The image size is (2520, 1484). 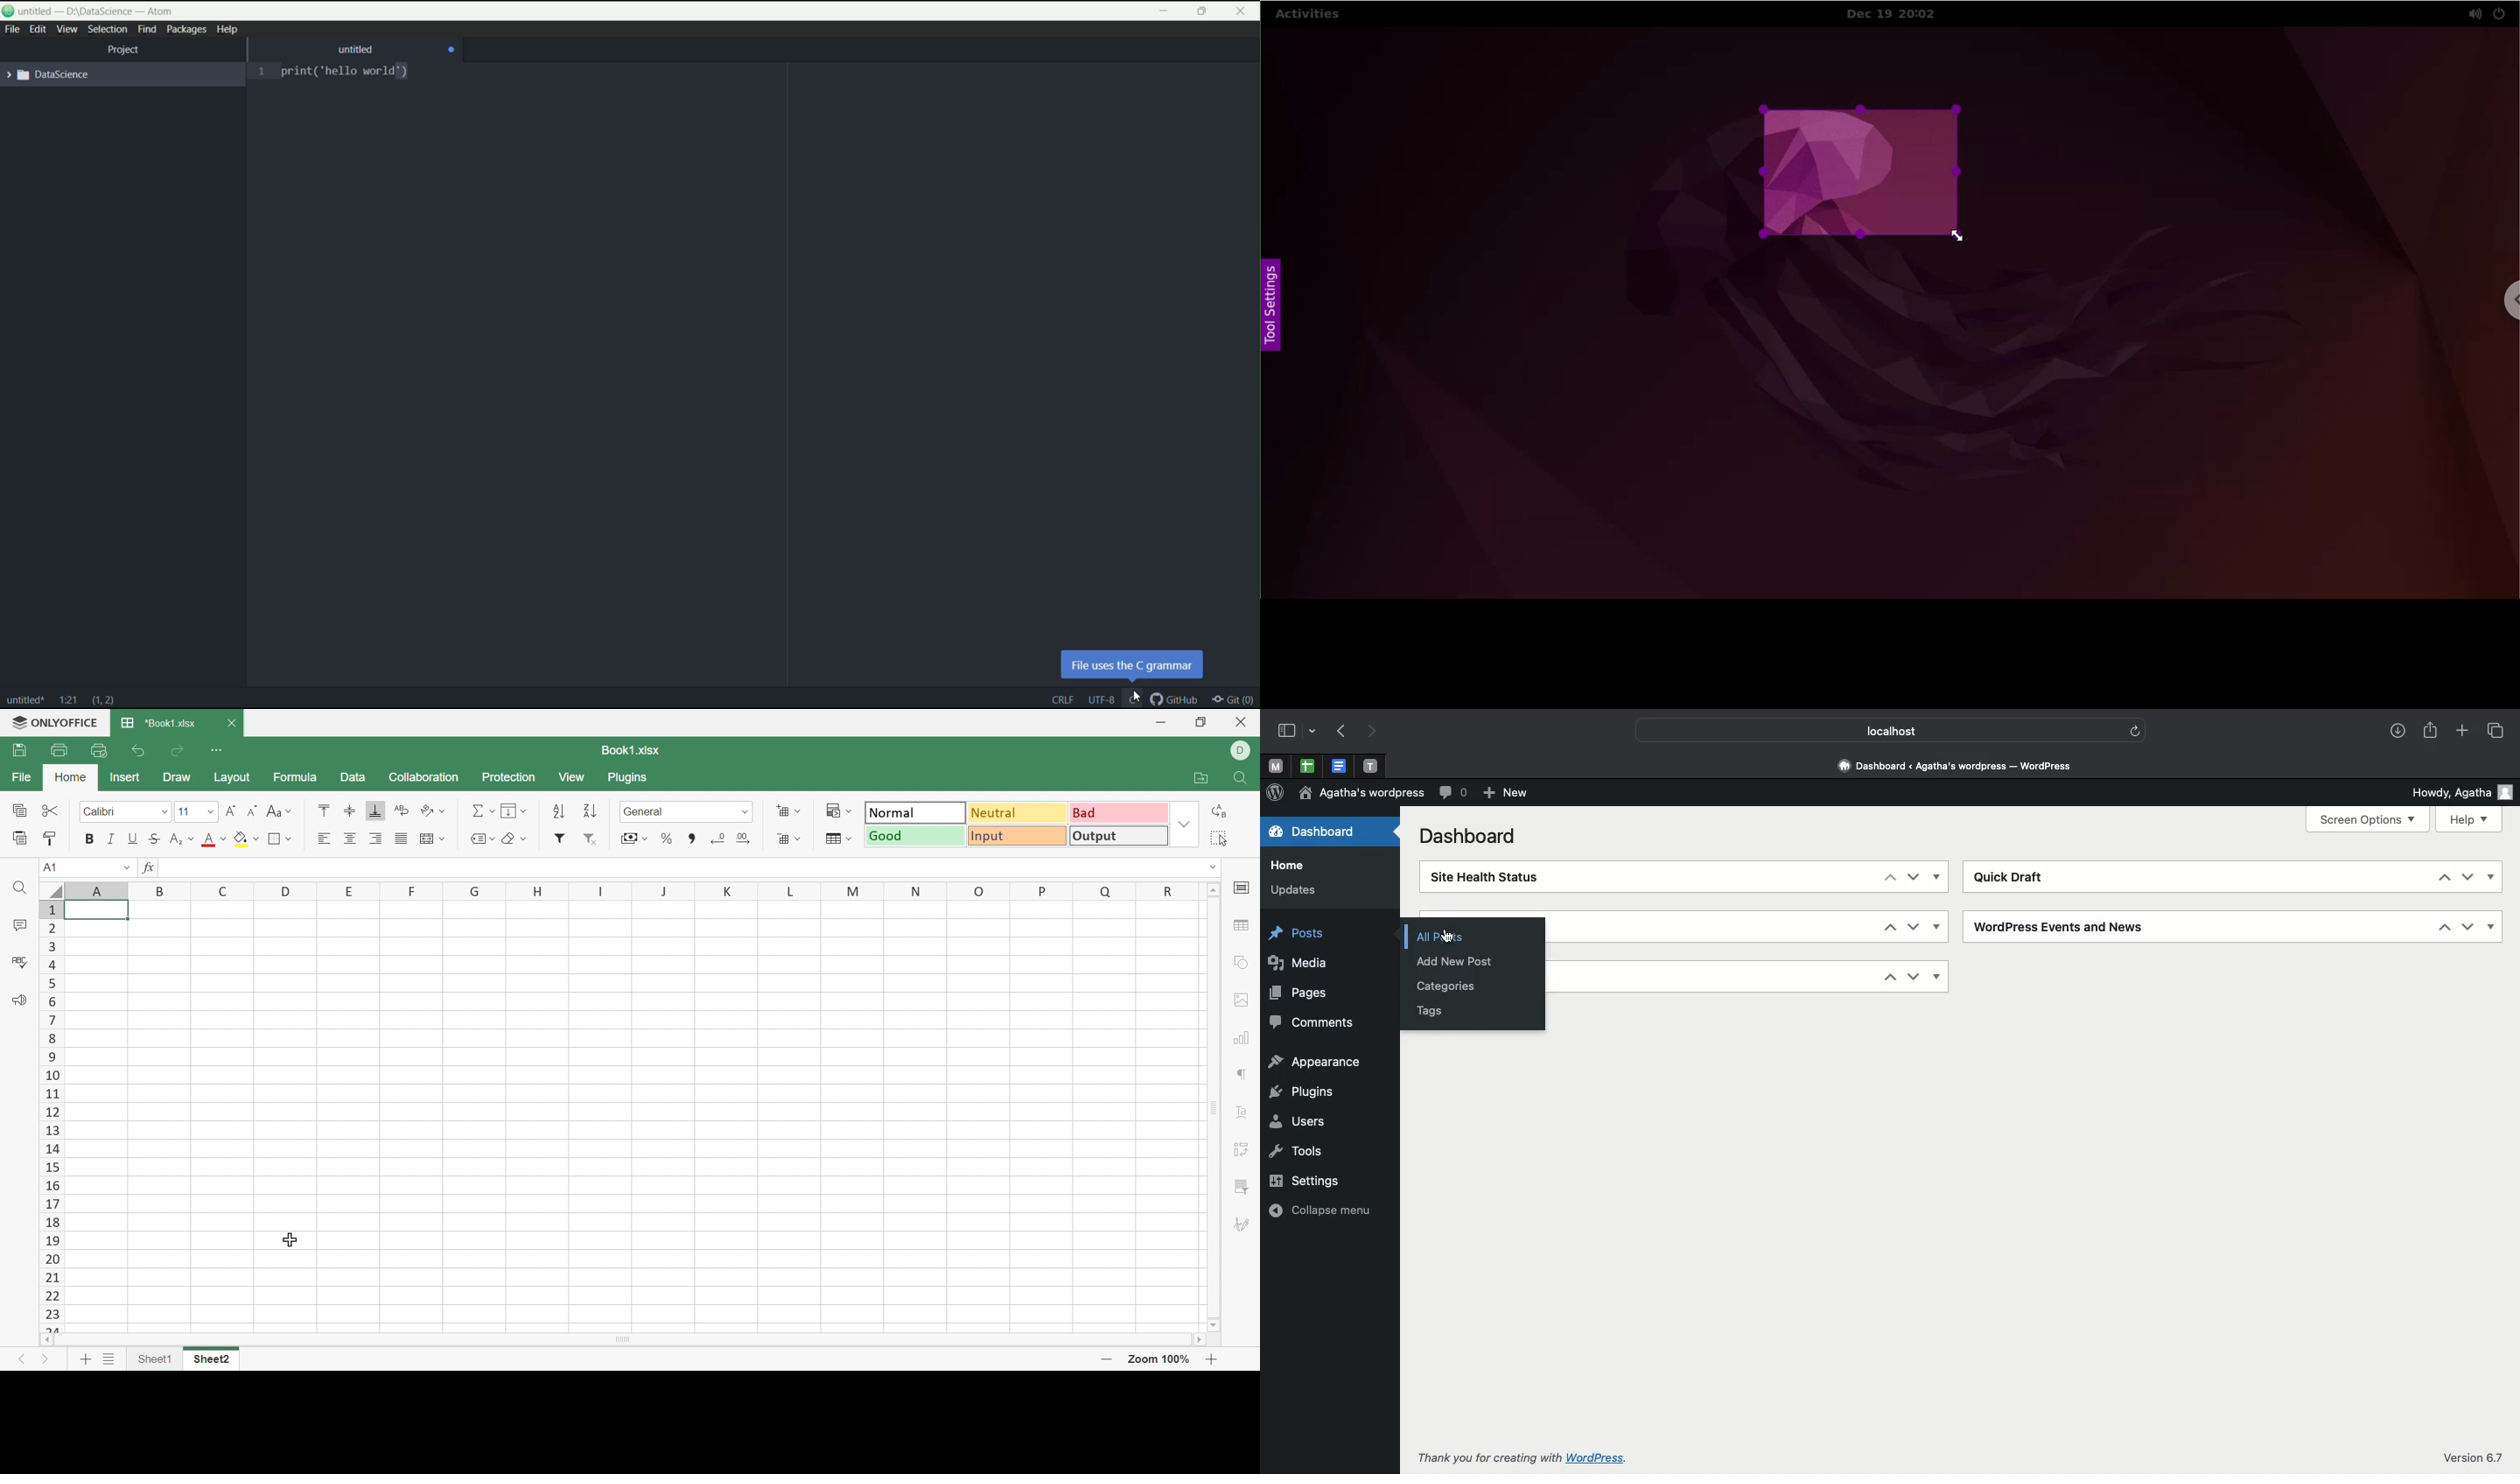 I want to click on Down, so click(x=1915, y=978).